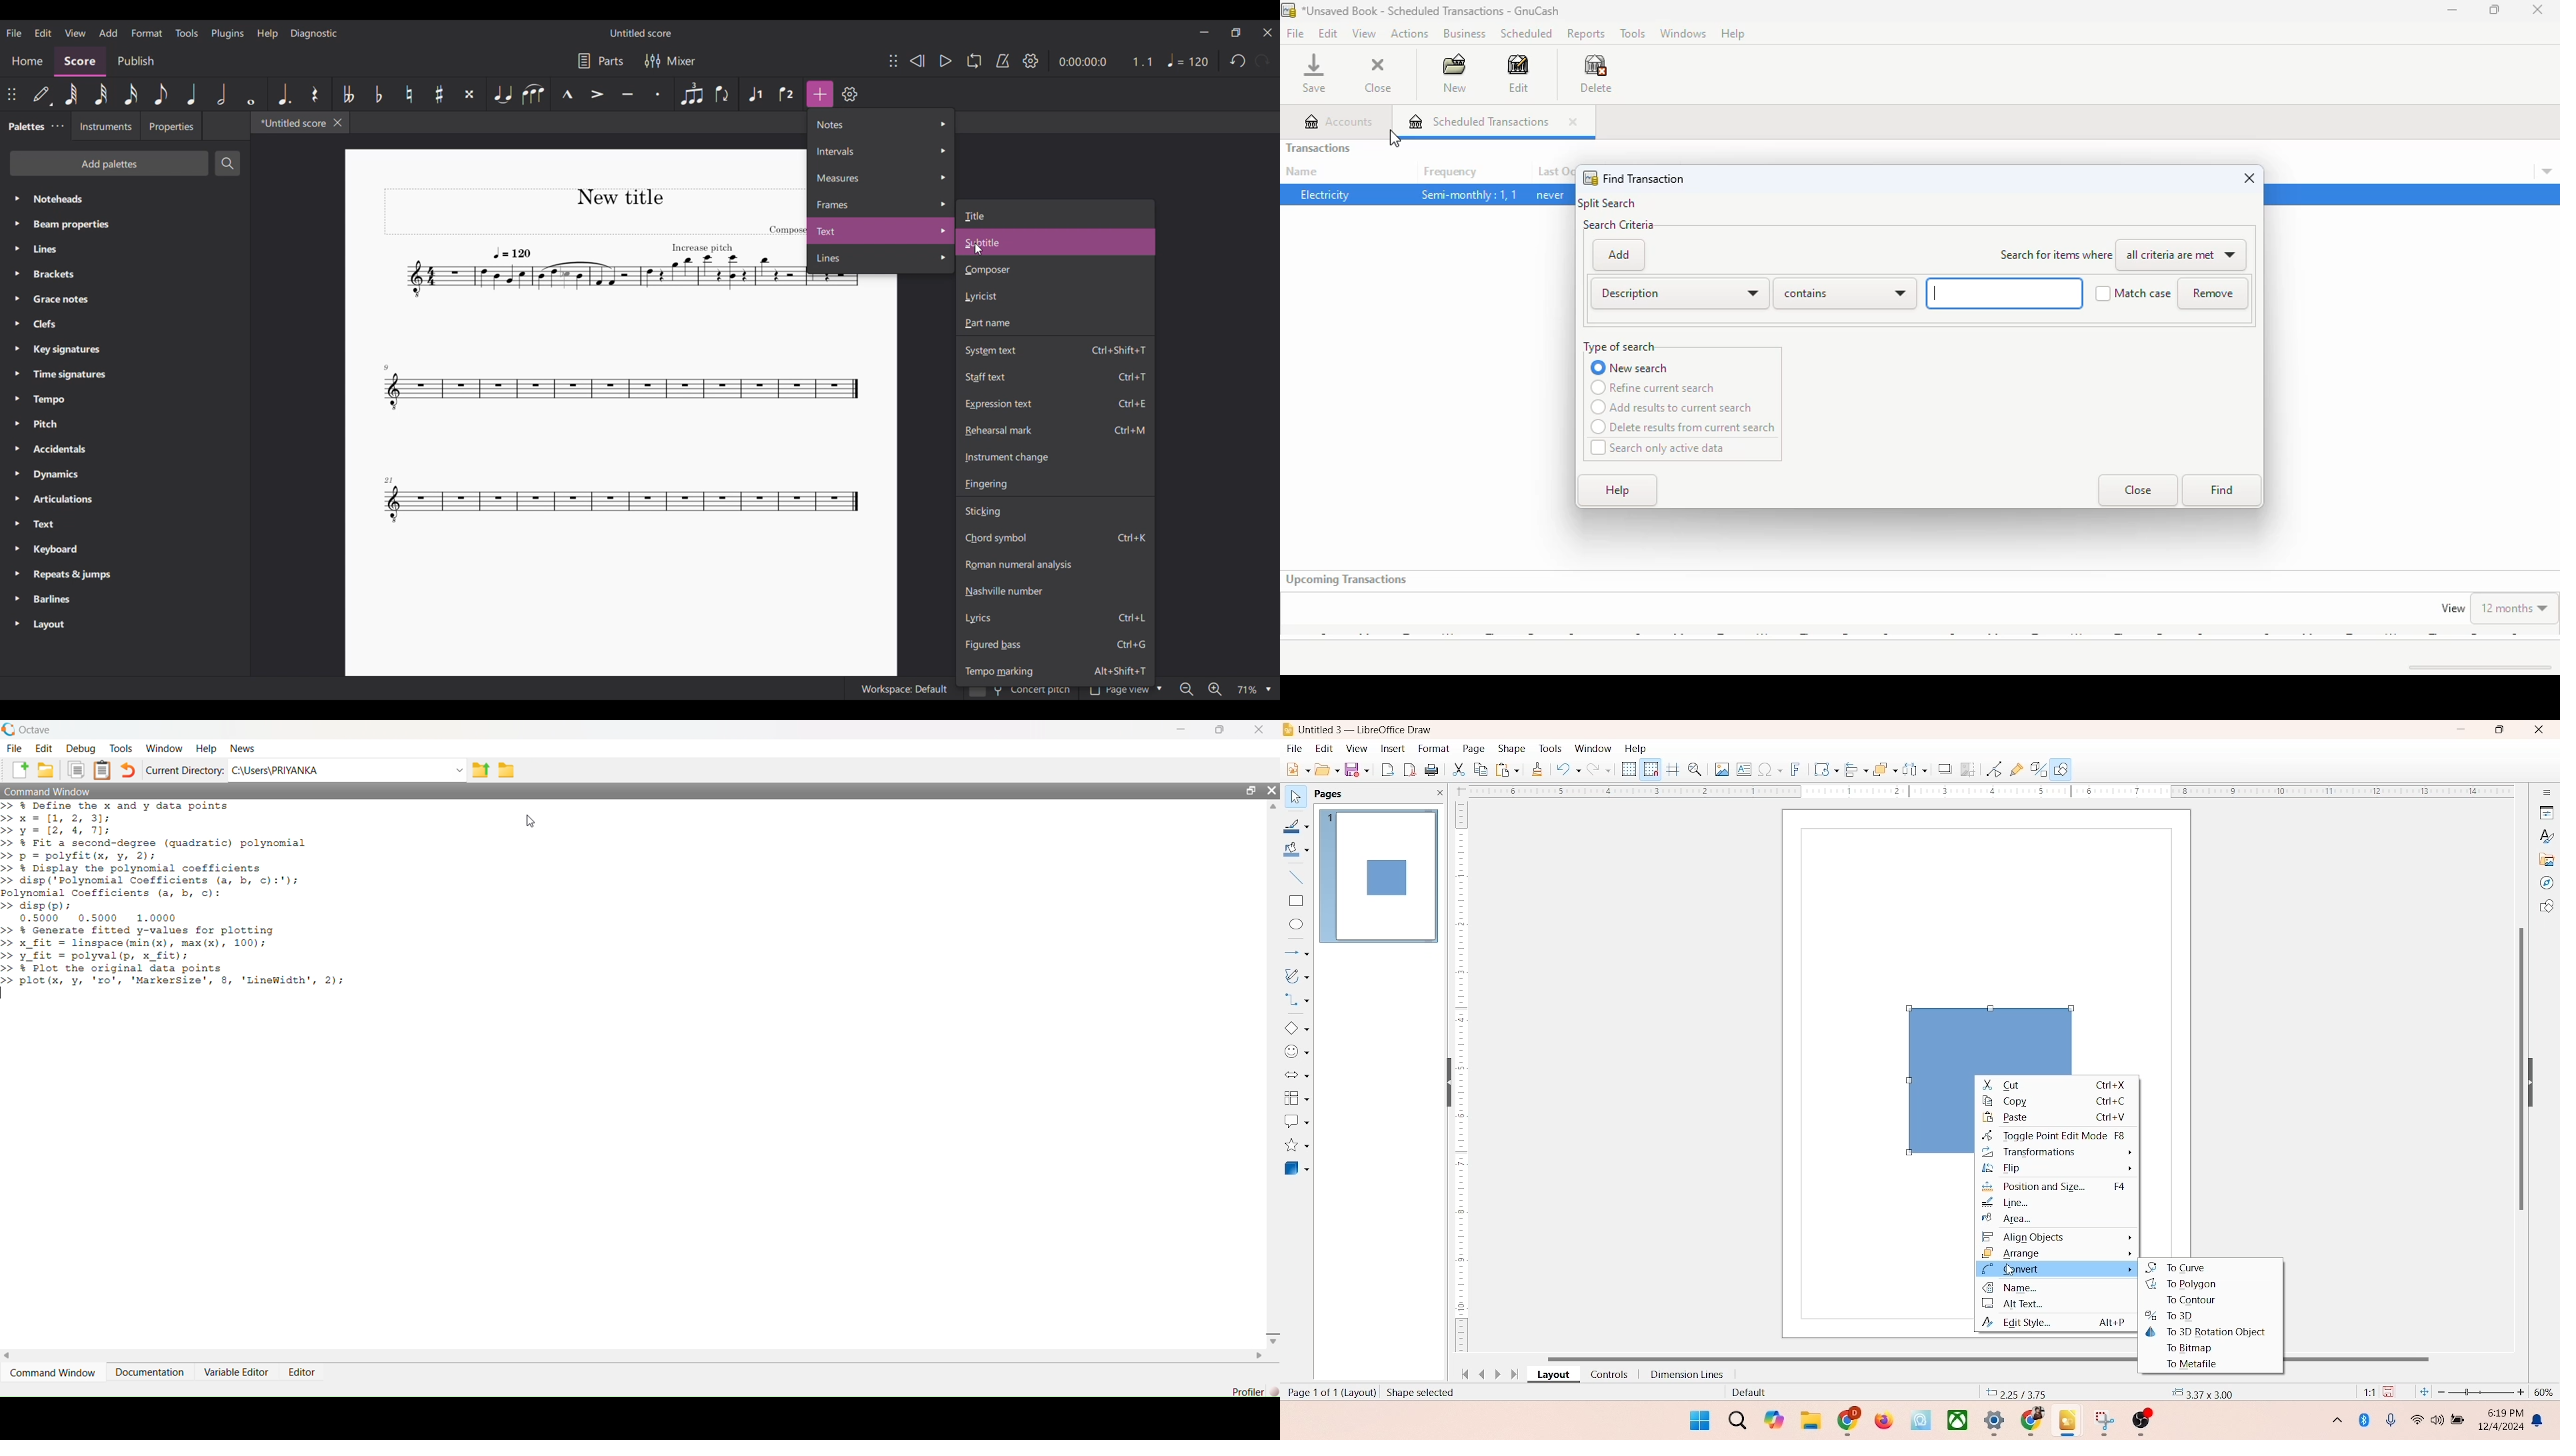 This screenshot has height=1456, width=2576. What do you see at coordinates (1296, 900) in the screenshot?
I see `rectangle` at bounding box center [1296, 900].